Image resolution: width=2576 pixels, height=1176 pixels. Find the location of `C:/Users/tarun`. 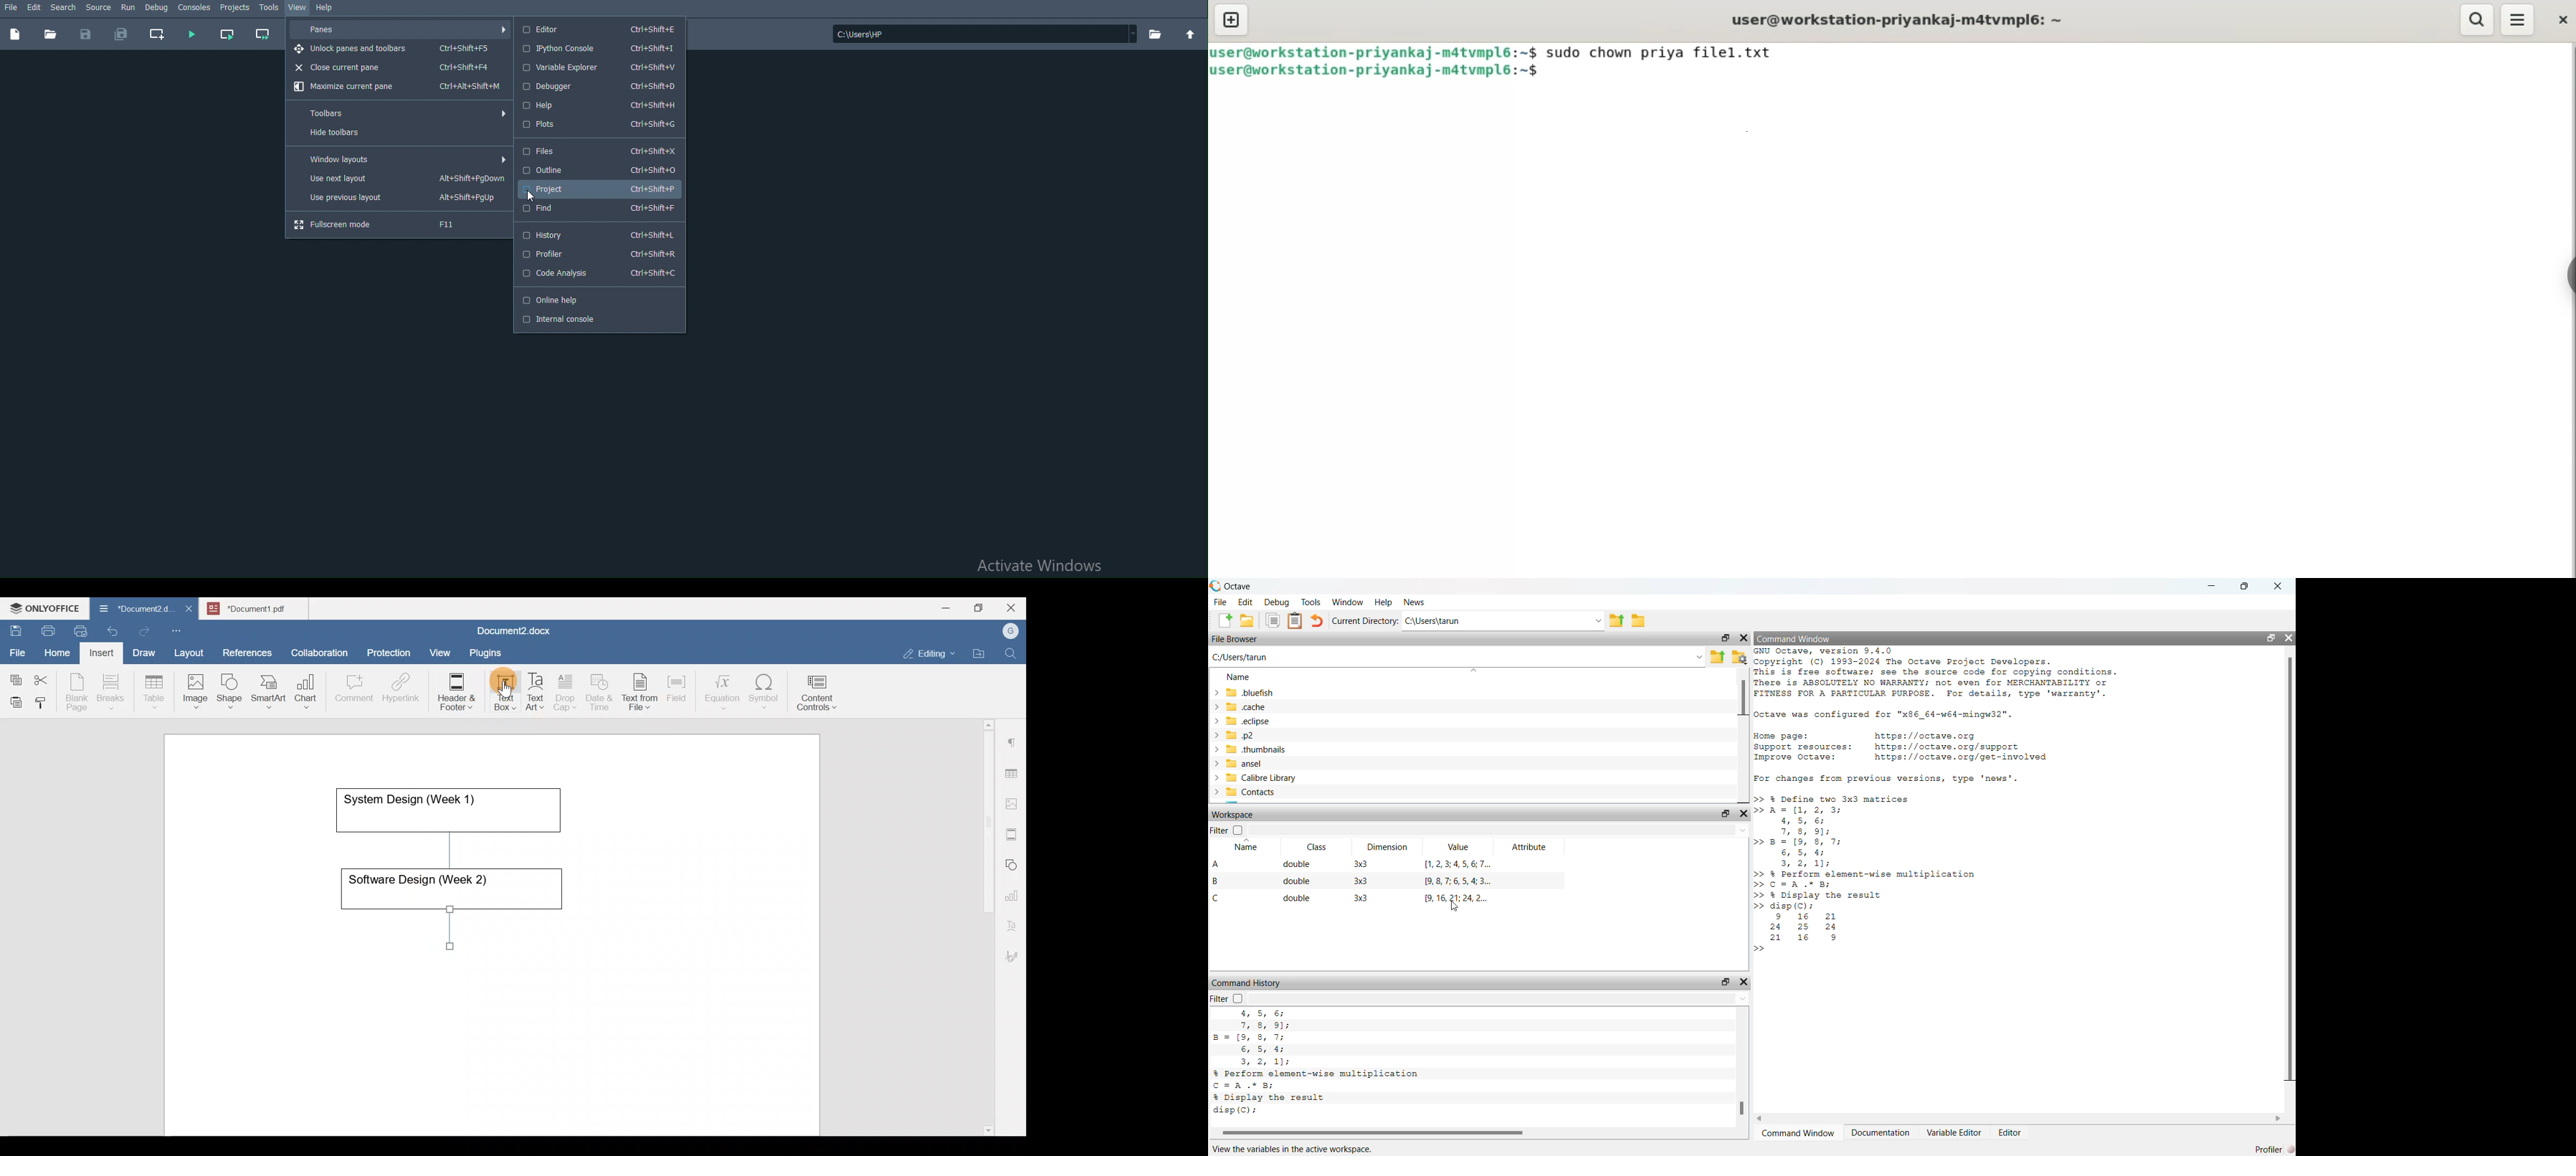

C:/Users/tarun is located at coordinates (1458, 658).